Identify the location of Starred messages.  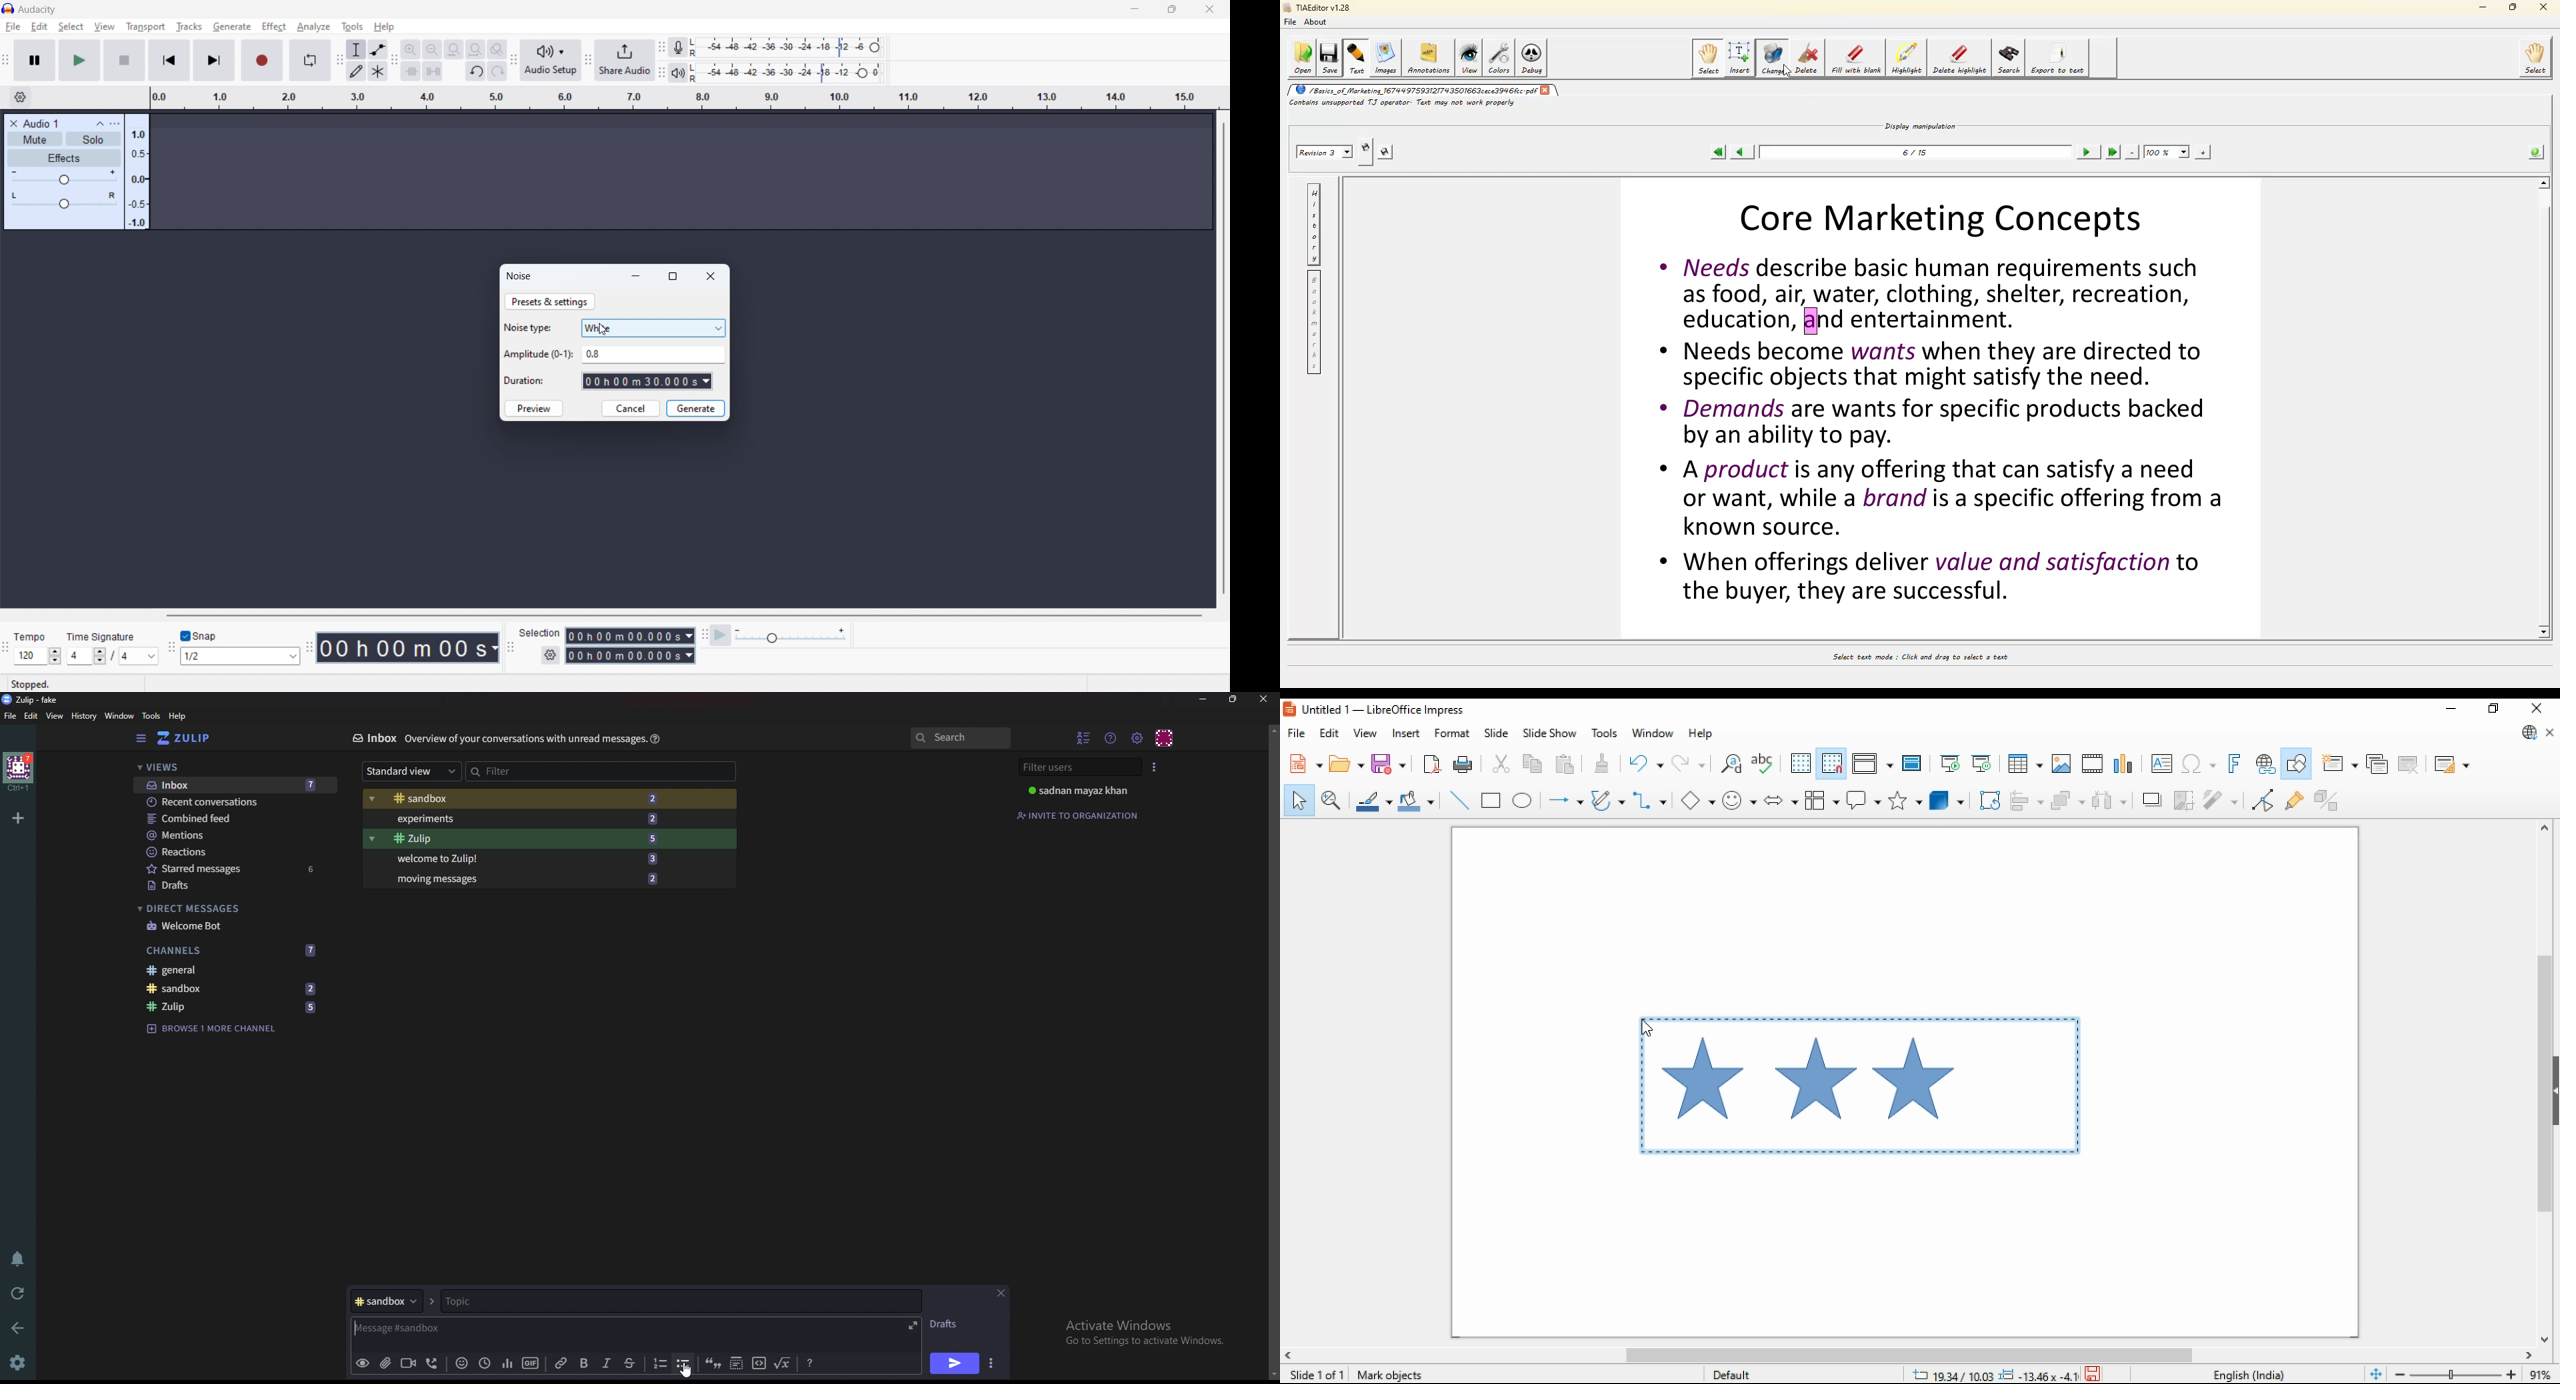
(235, 868).